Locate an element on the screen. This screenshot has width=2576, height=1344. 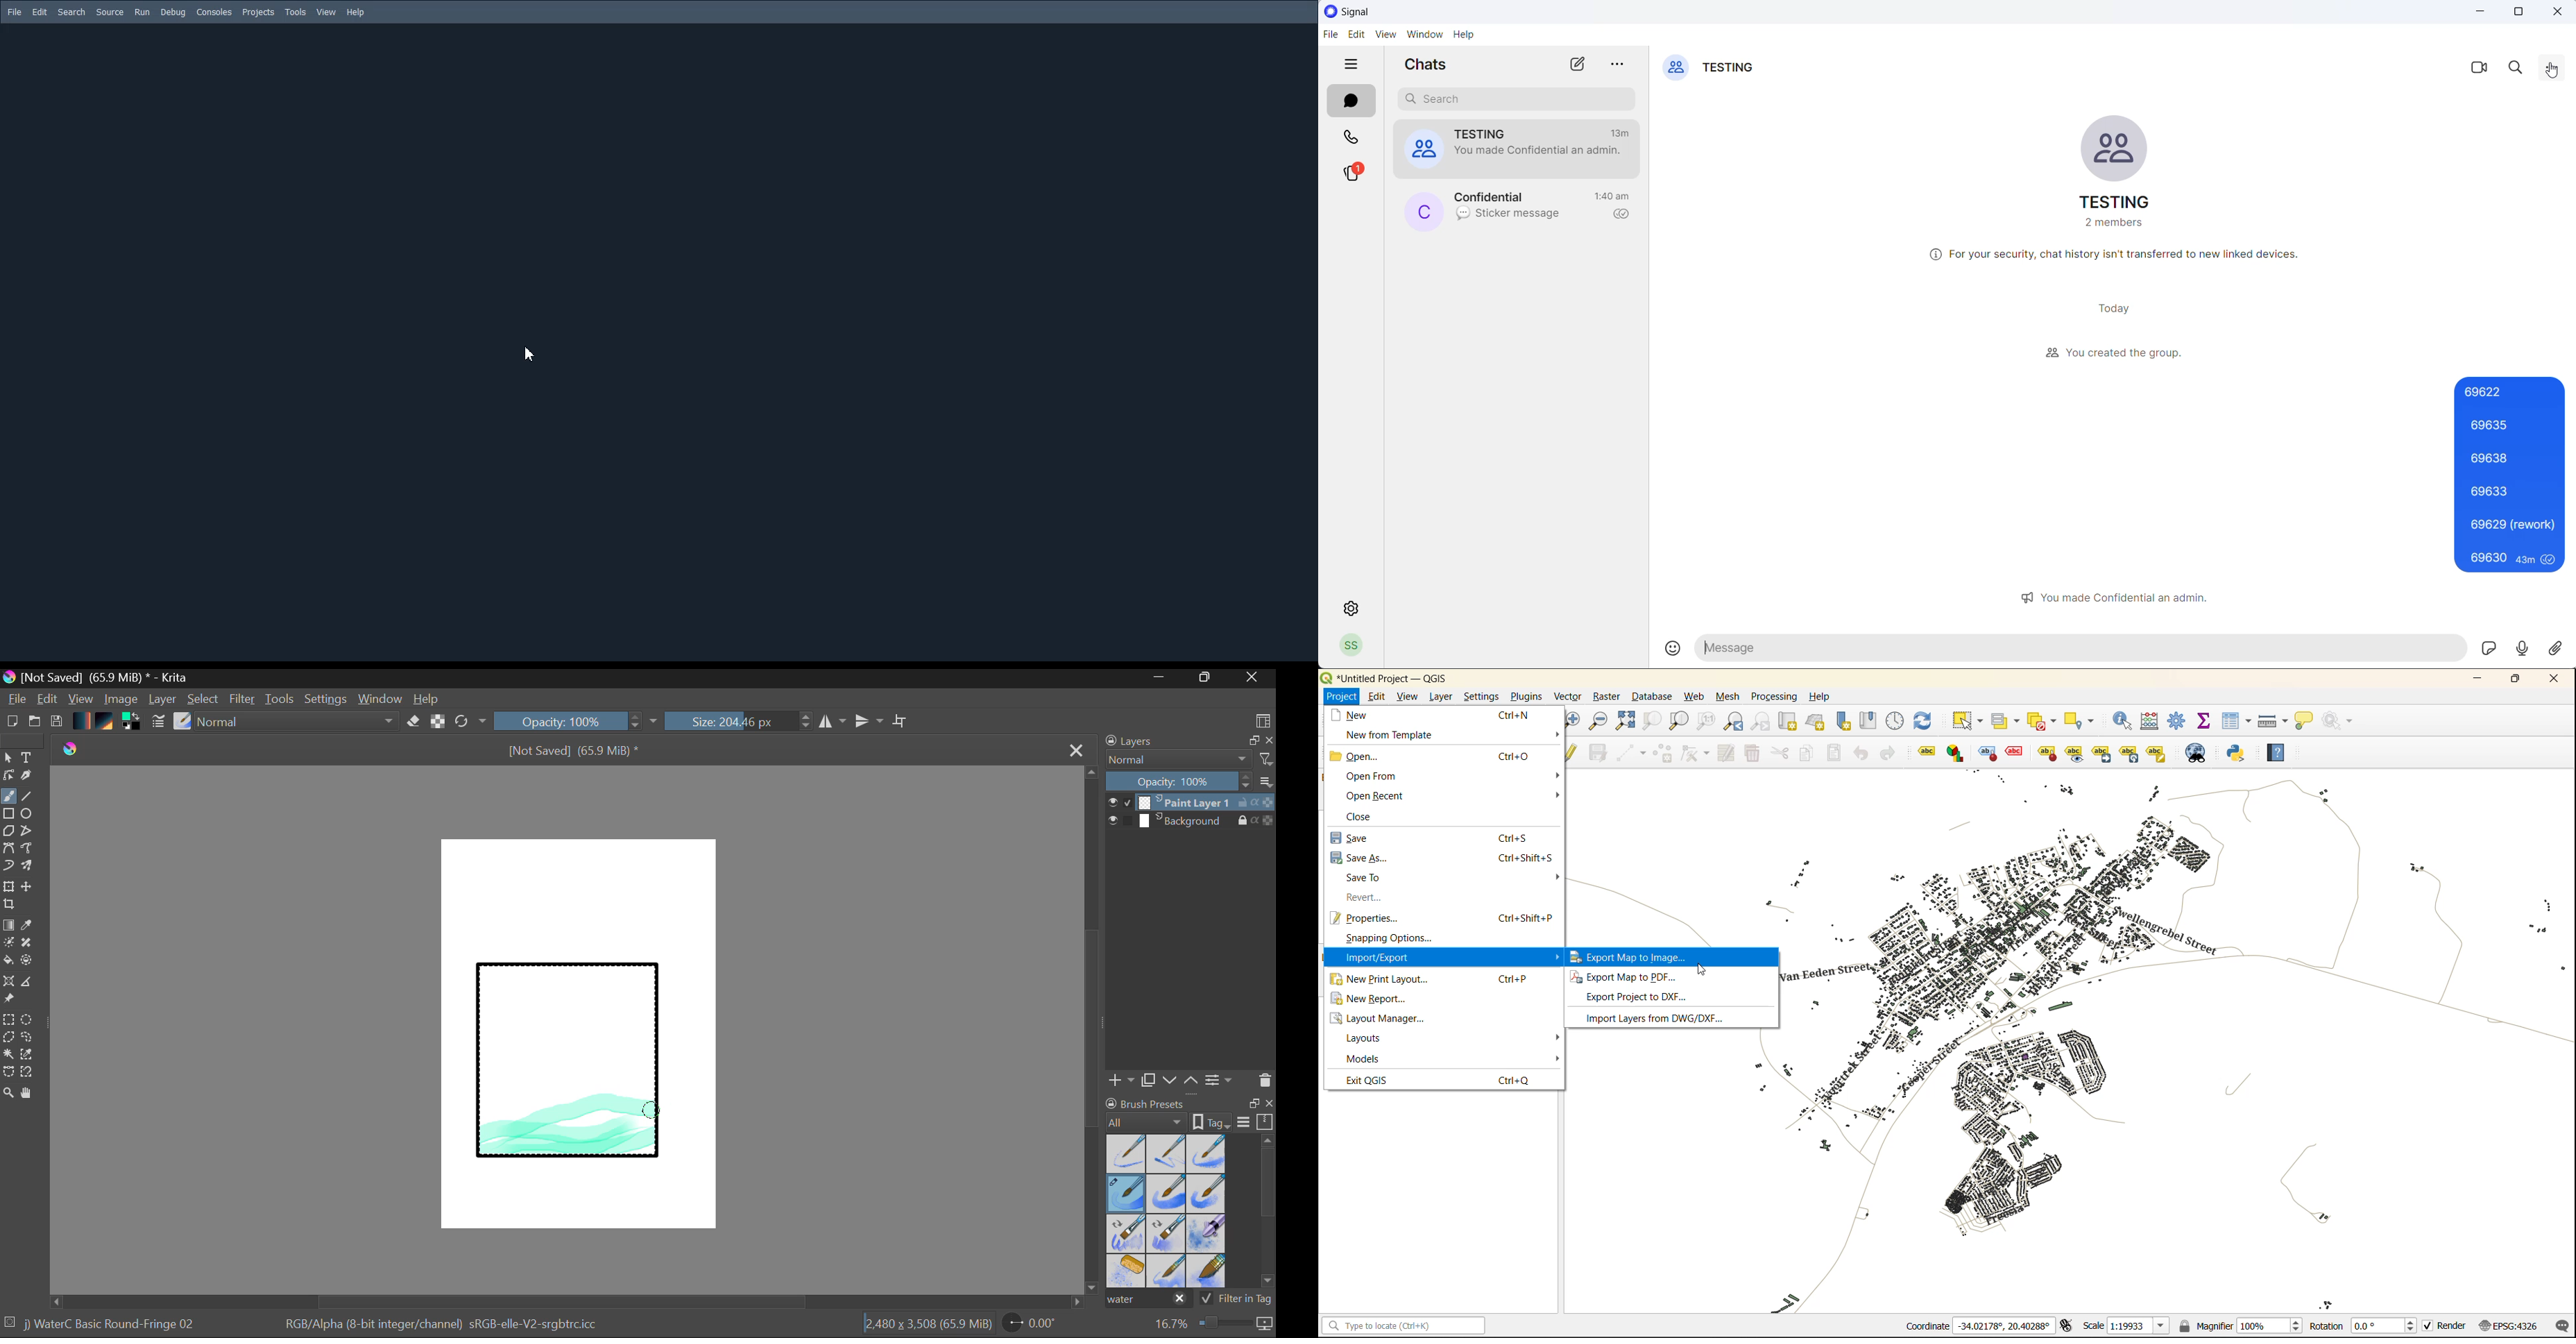
Water C - Wide Area is located at coordinates (1209, 1271).